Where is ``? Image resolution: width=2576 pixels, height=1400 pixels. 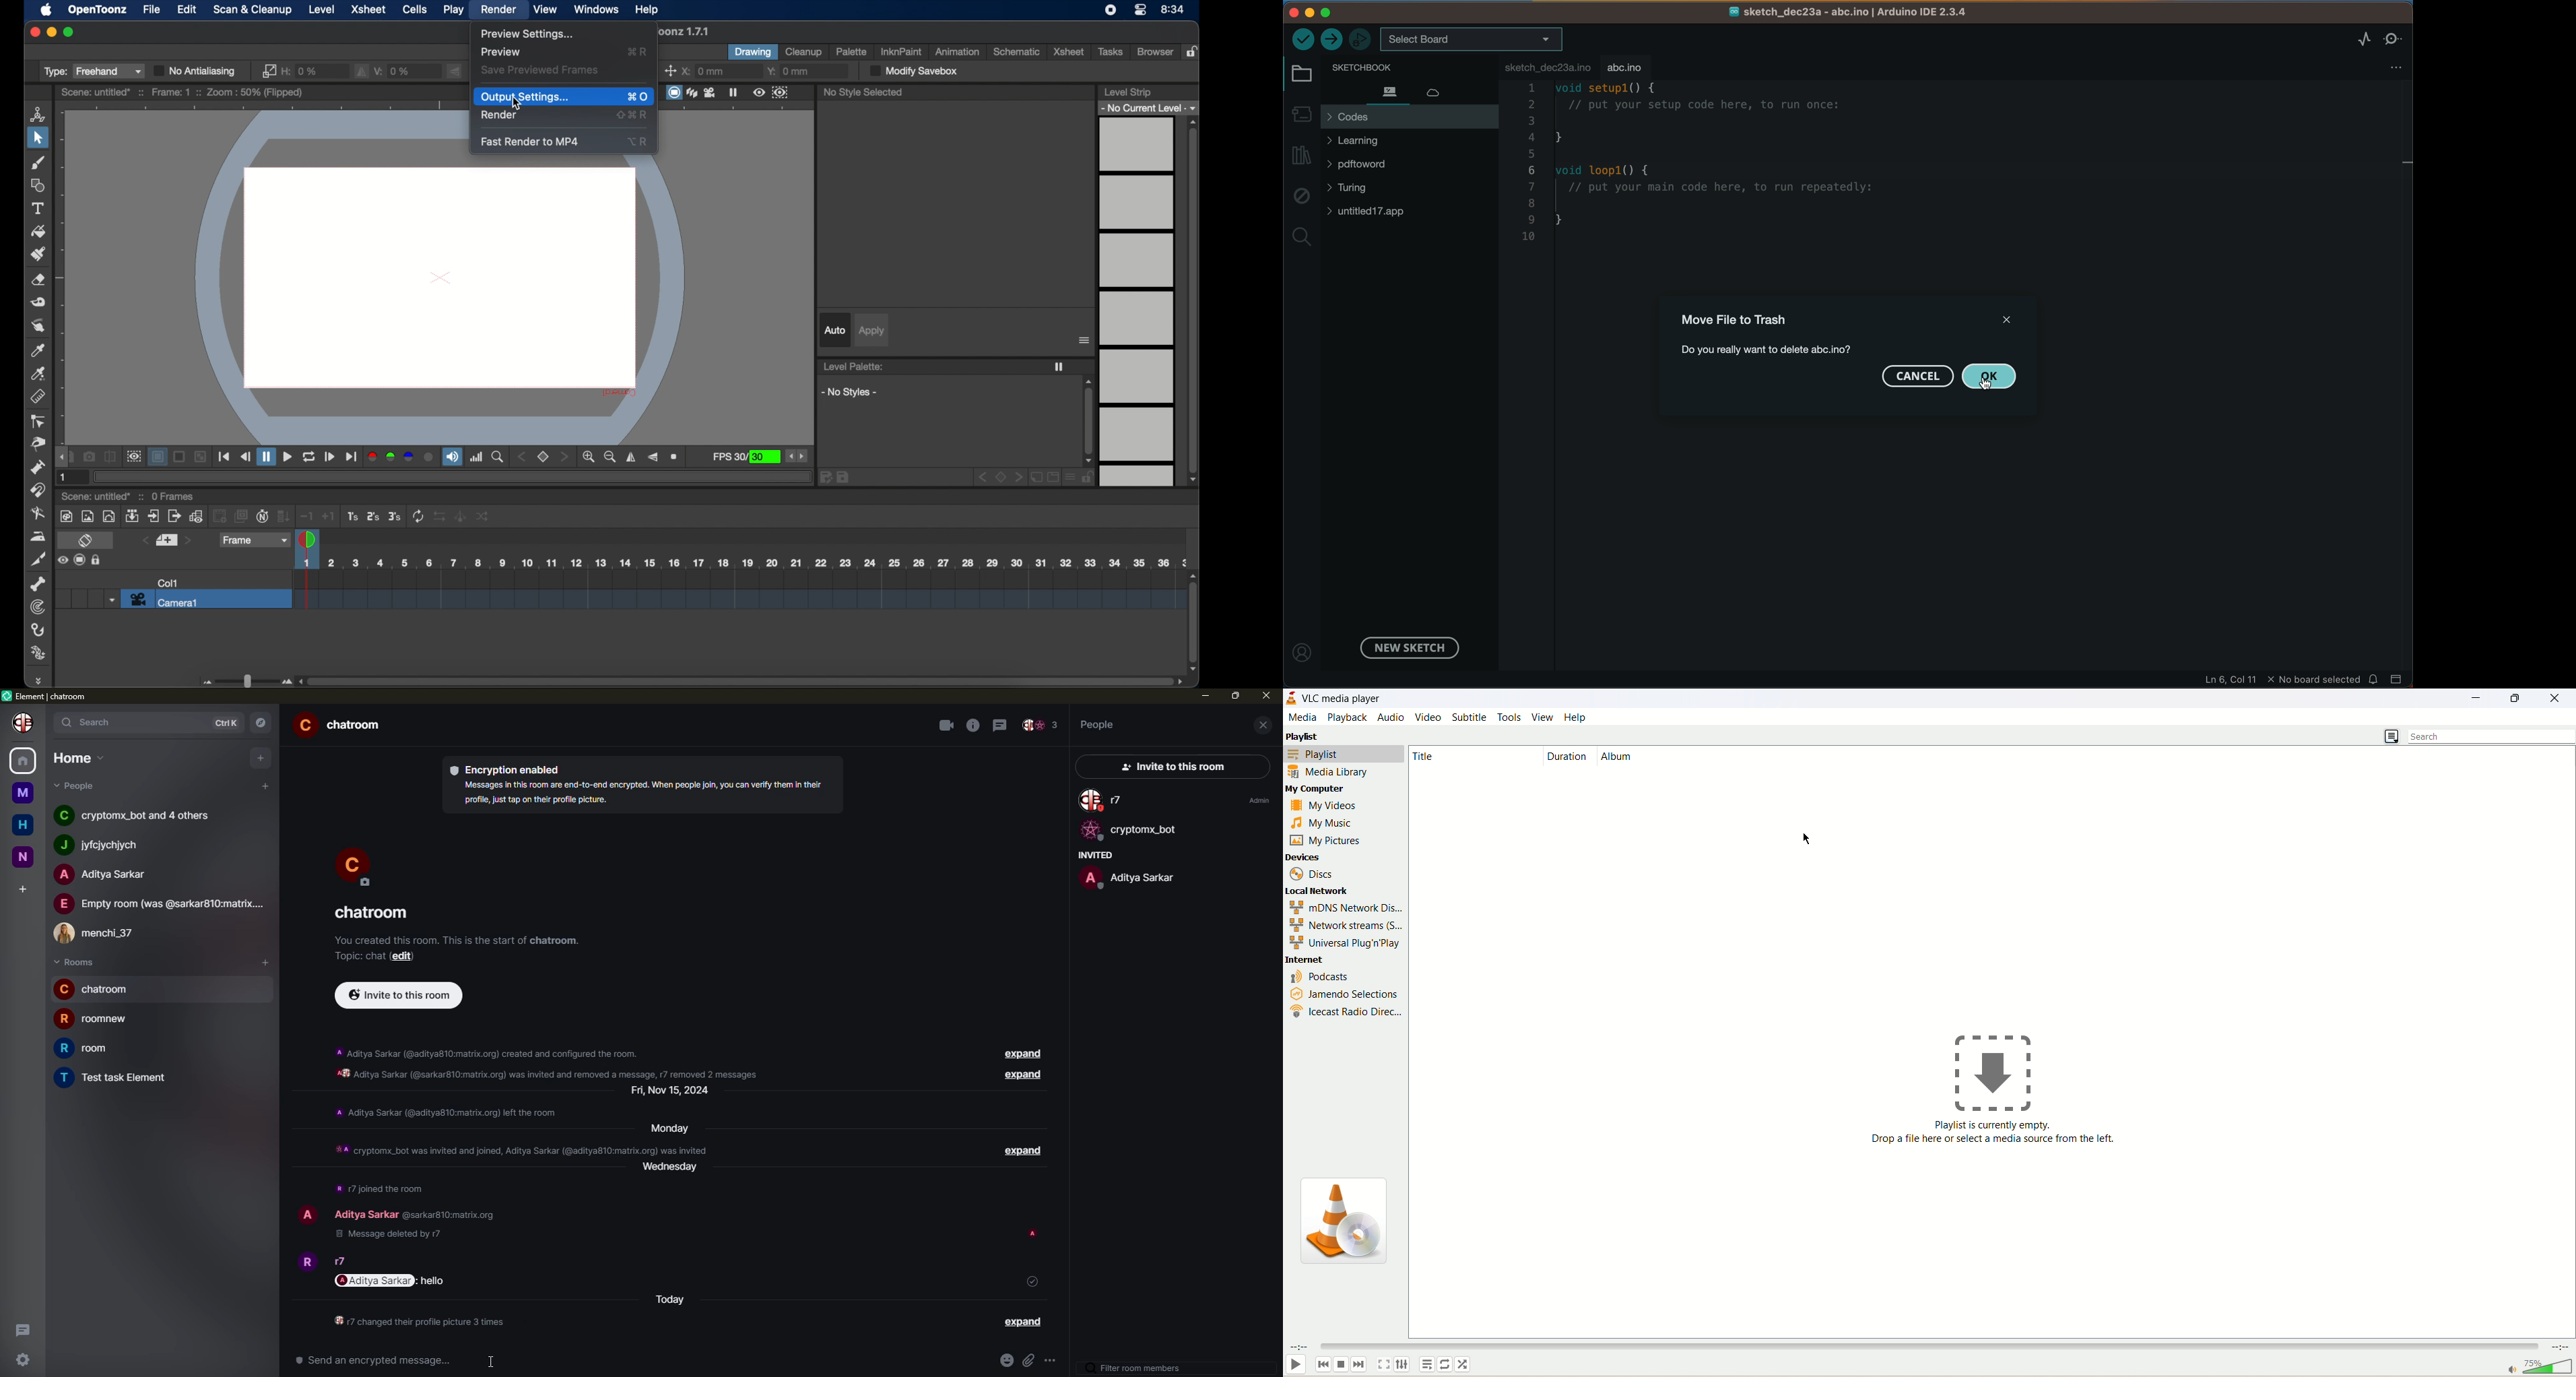  is located at coordinates (89, 518).